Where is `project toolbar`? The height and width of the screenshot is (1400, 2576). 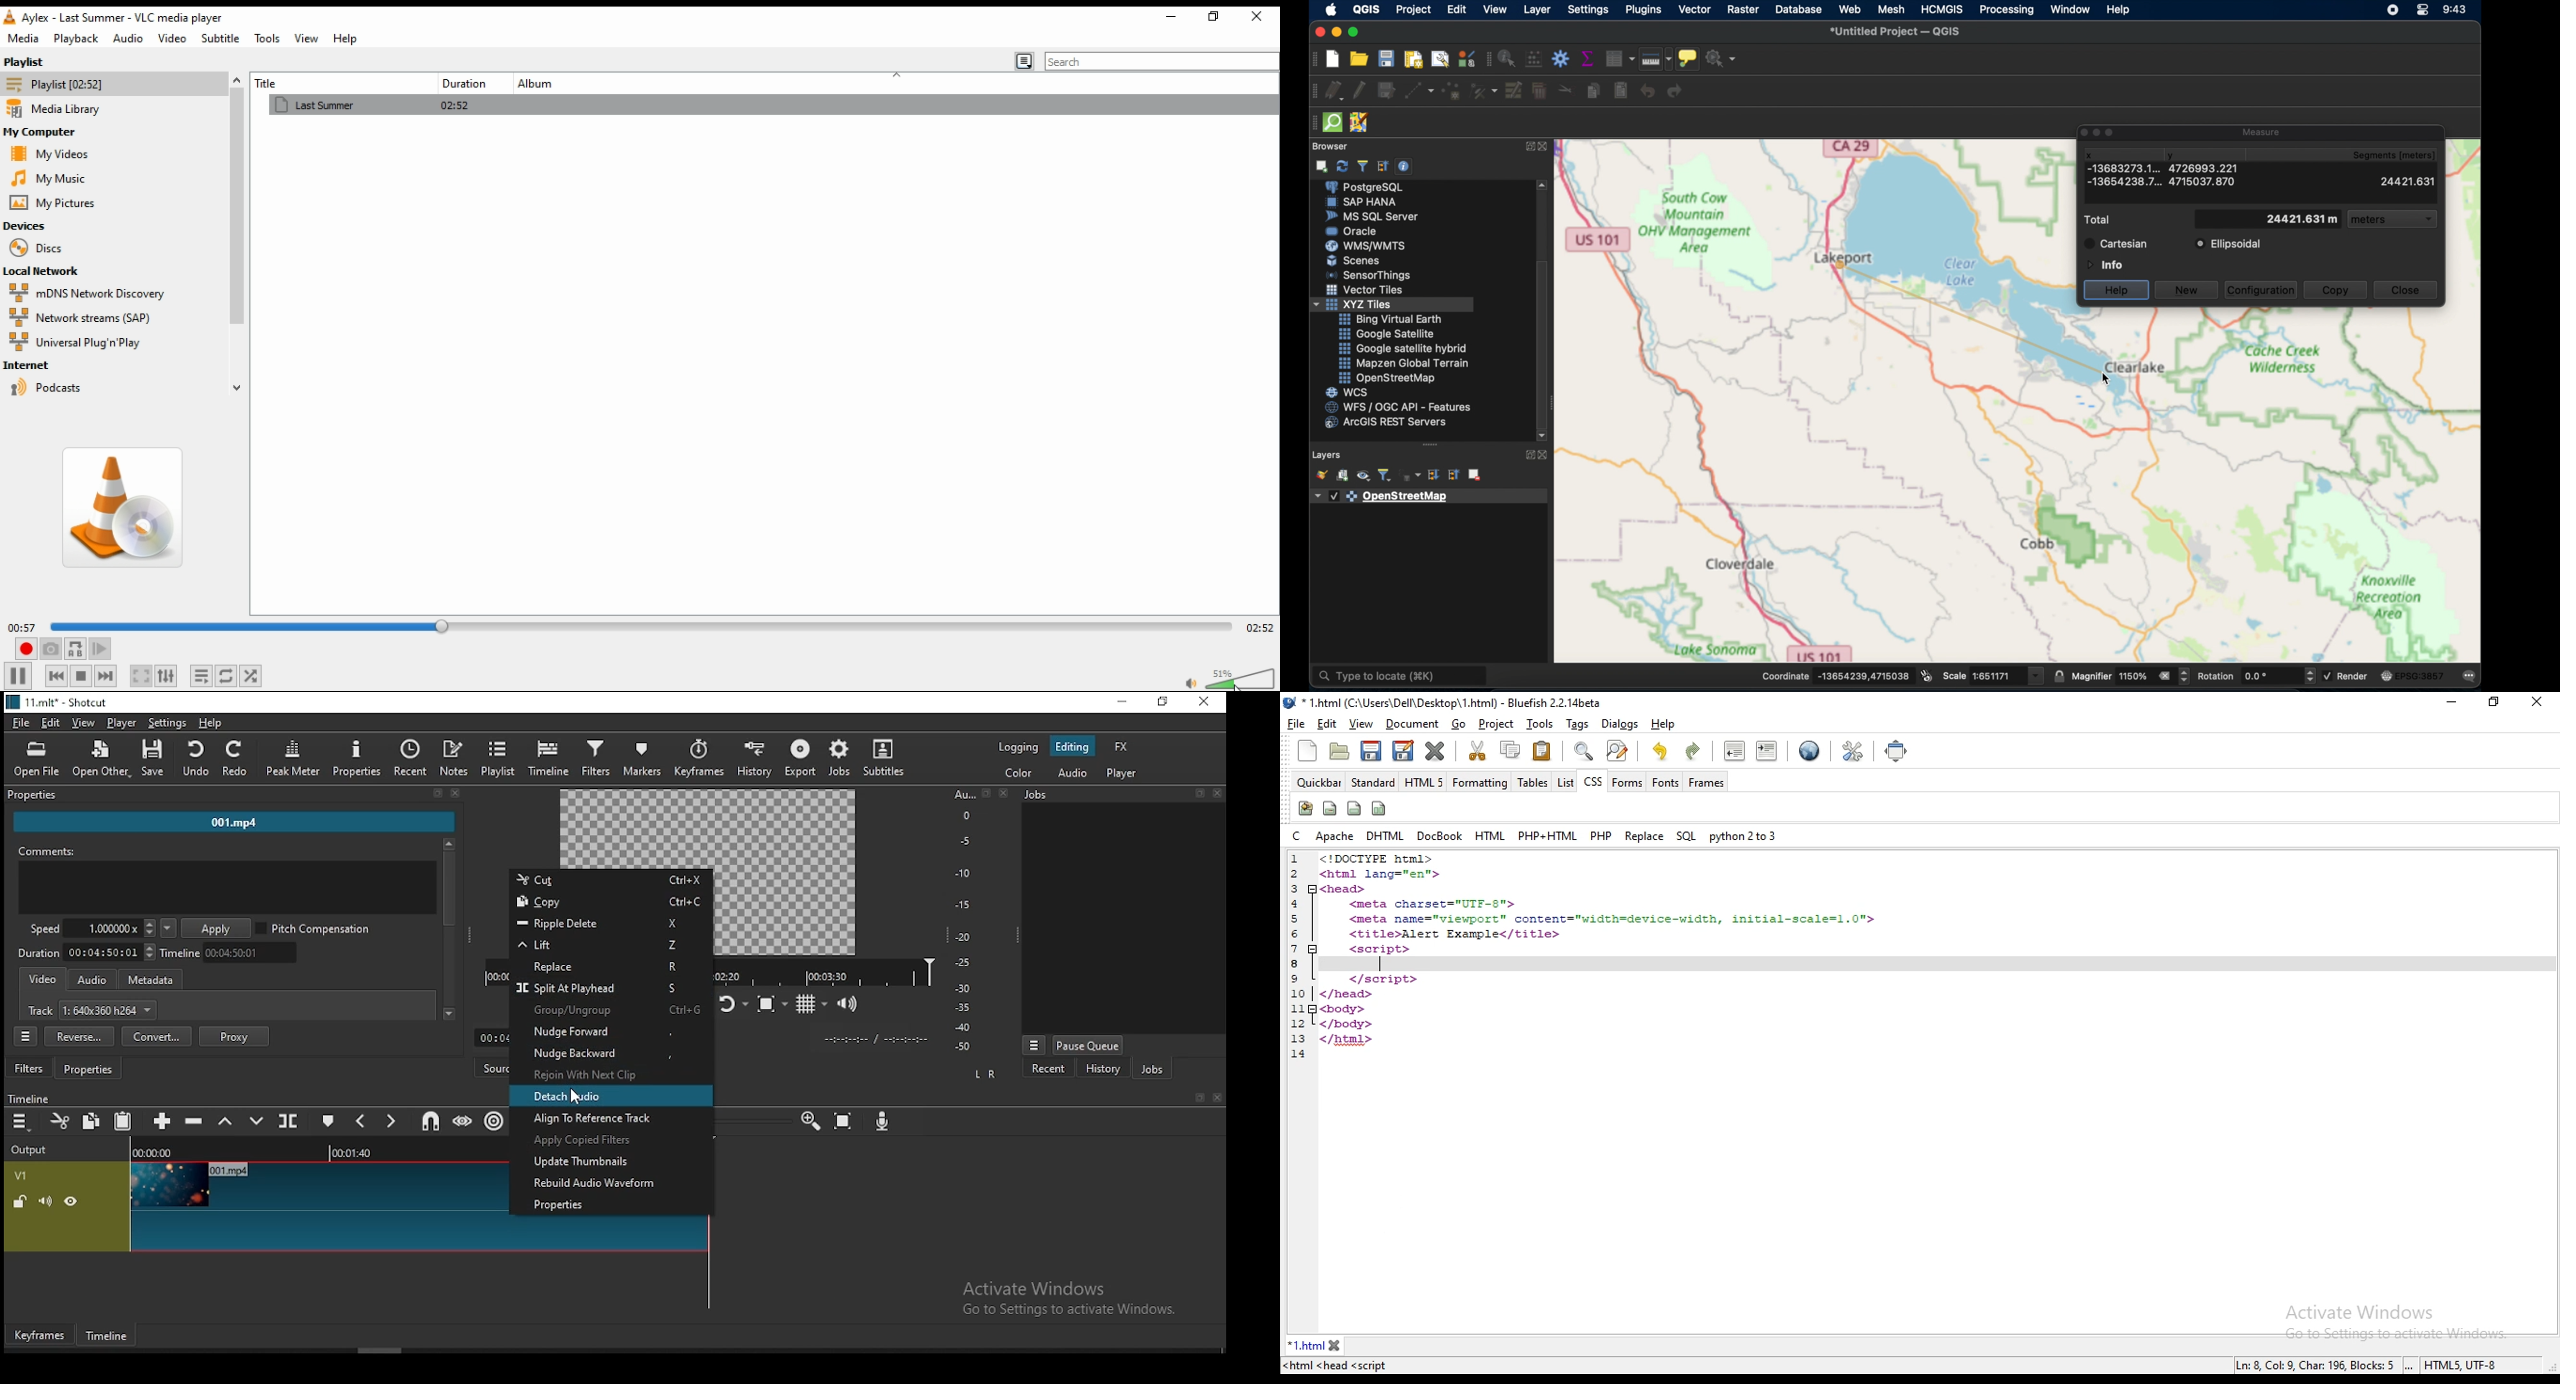 project toolbar is located at coordinates (1312, 60).